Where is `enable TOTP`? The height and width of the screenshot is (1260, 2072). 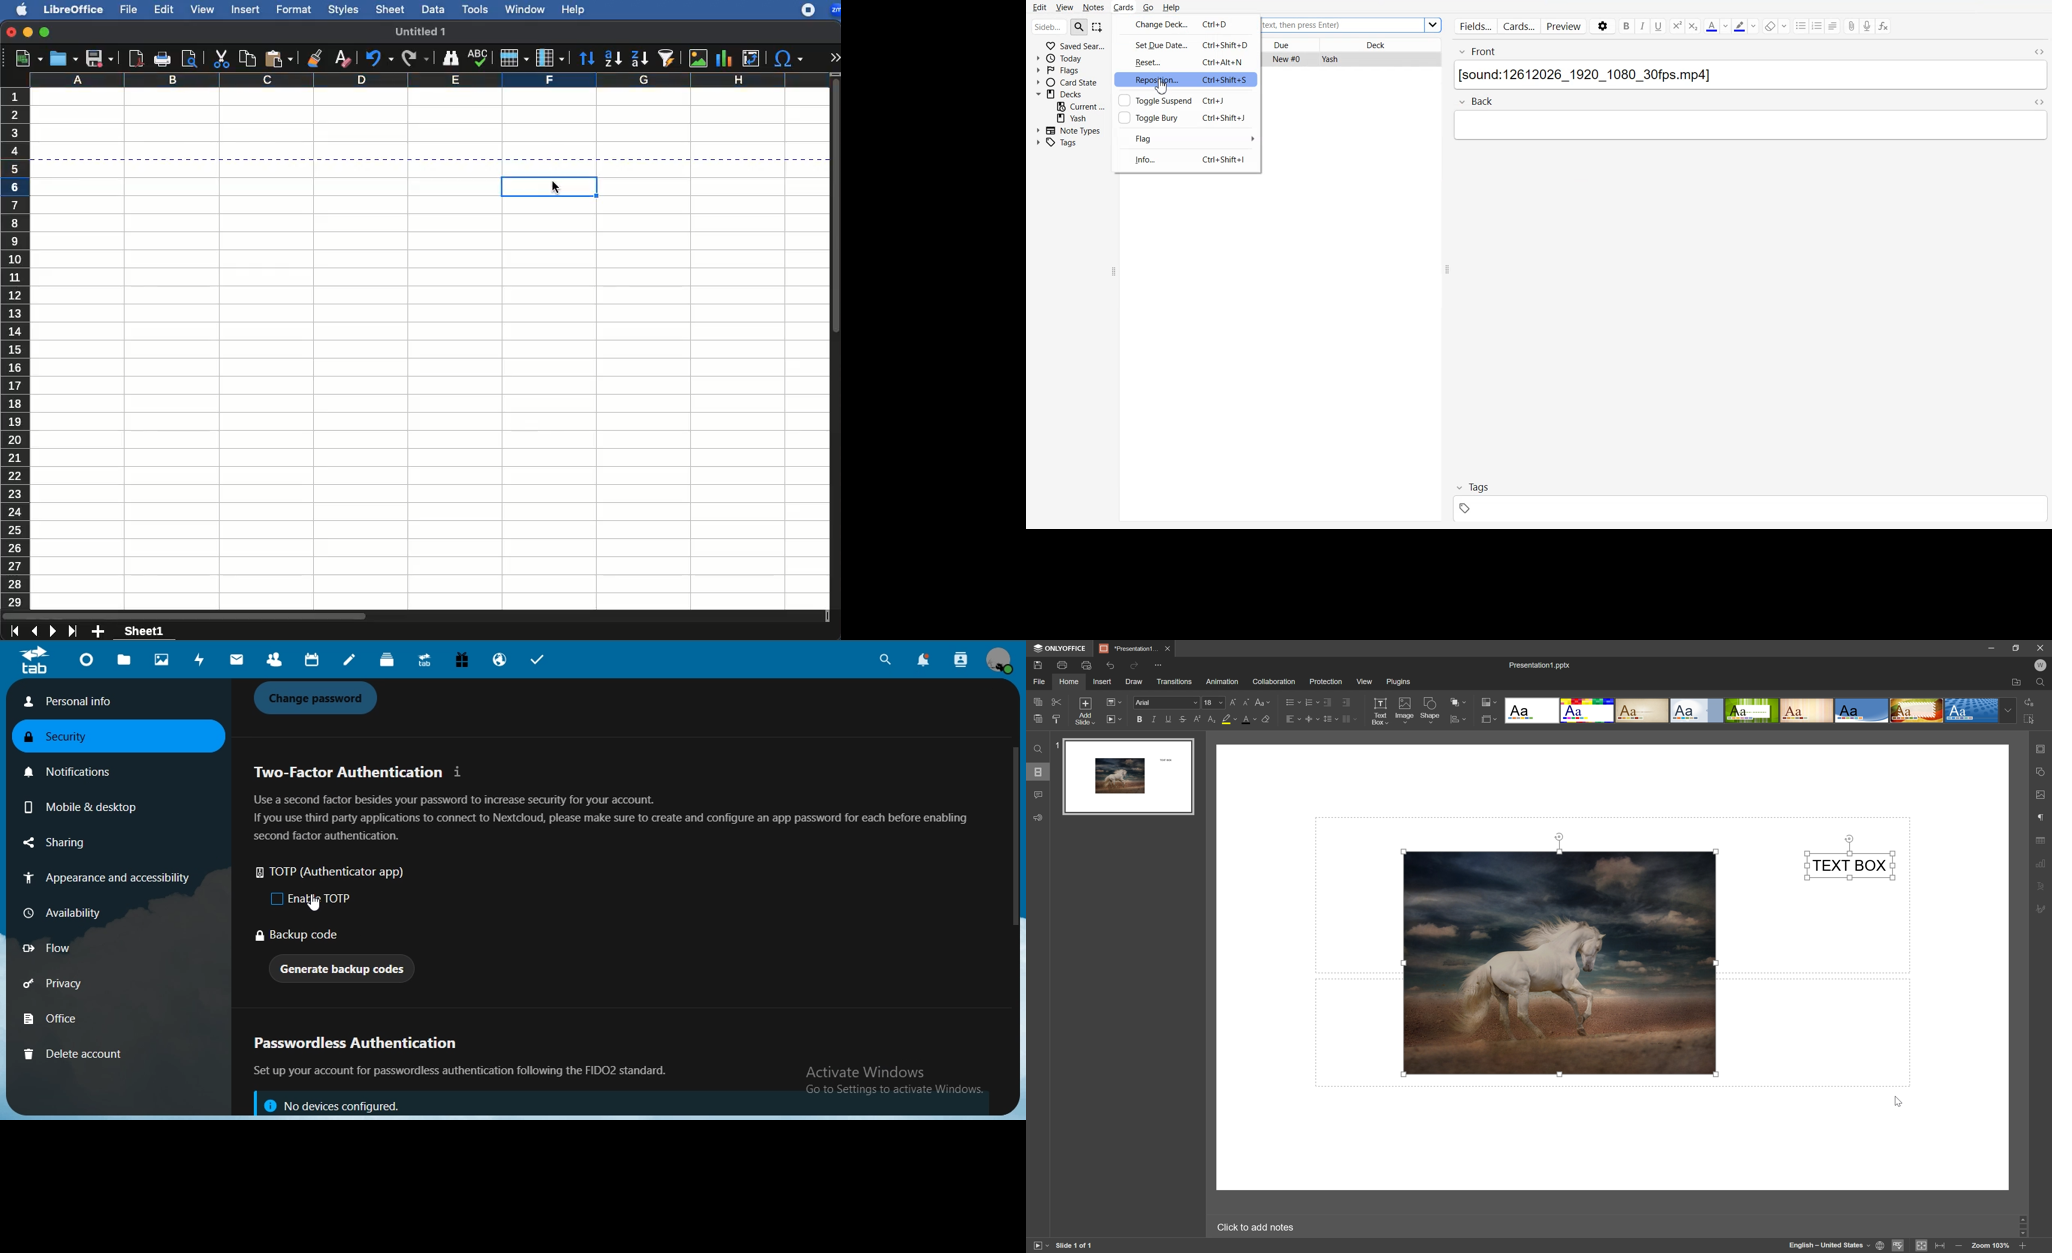 enable TOTP is located at coordinates (314, 899).